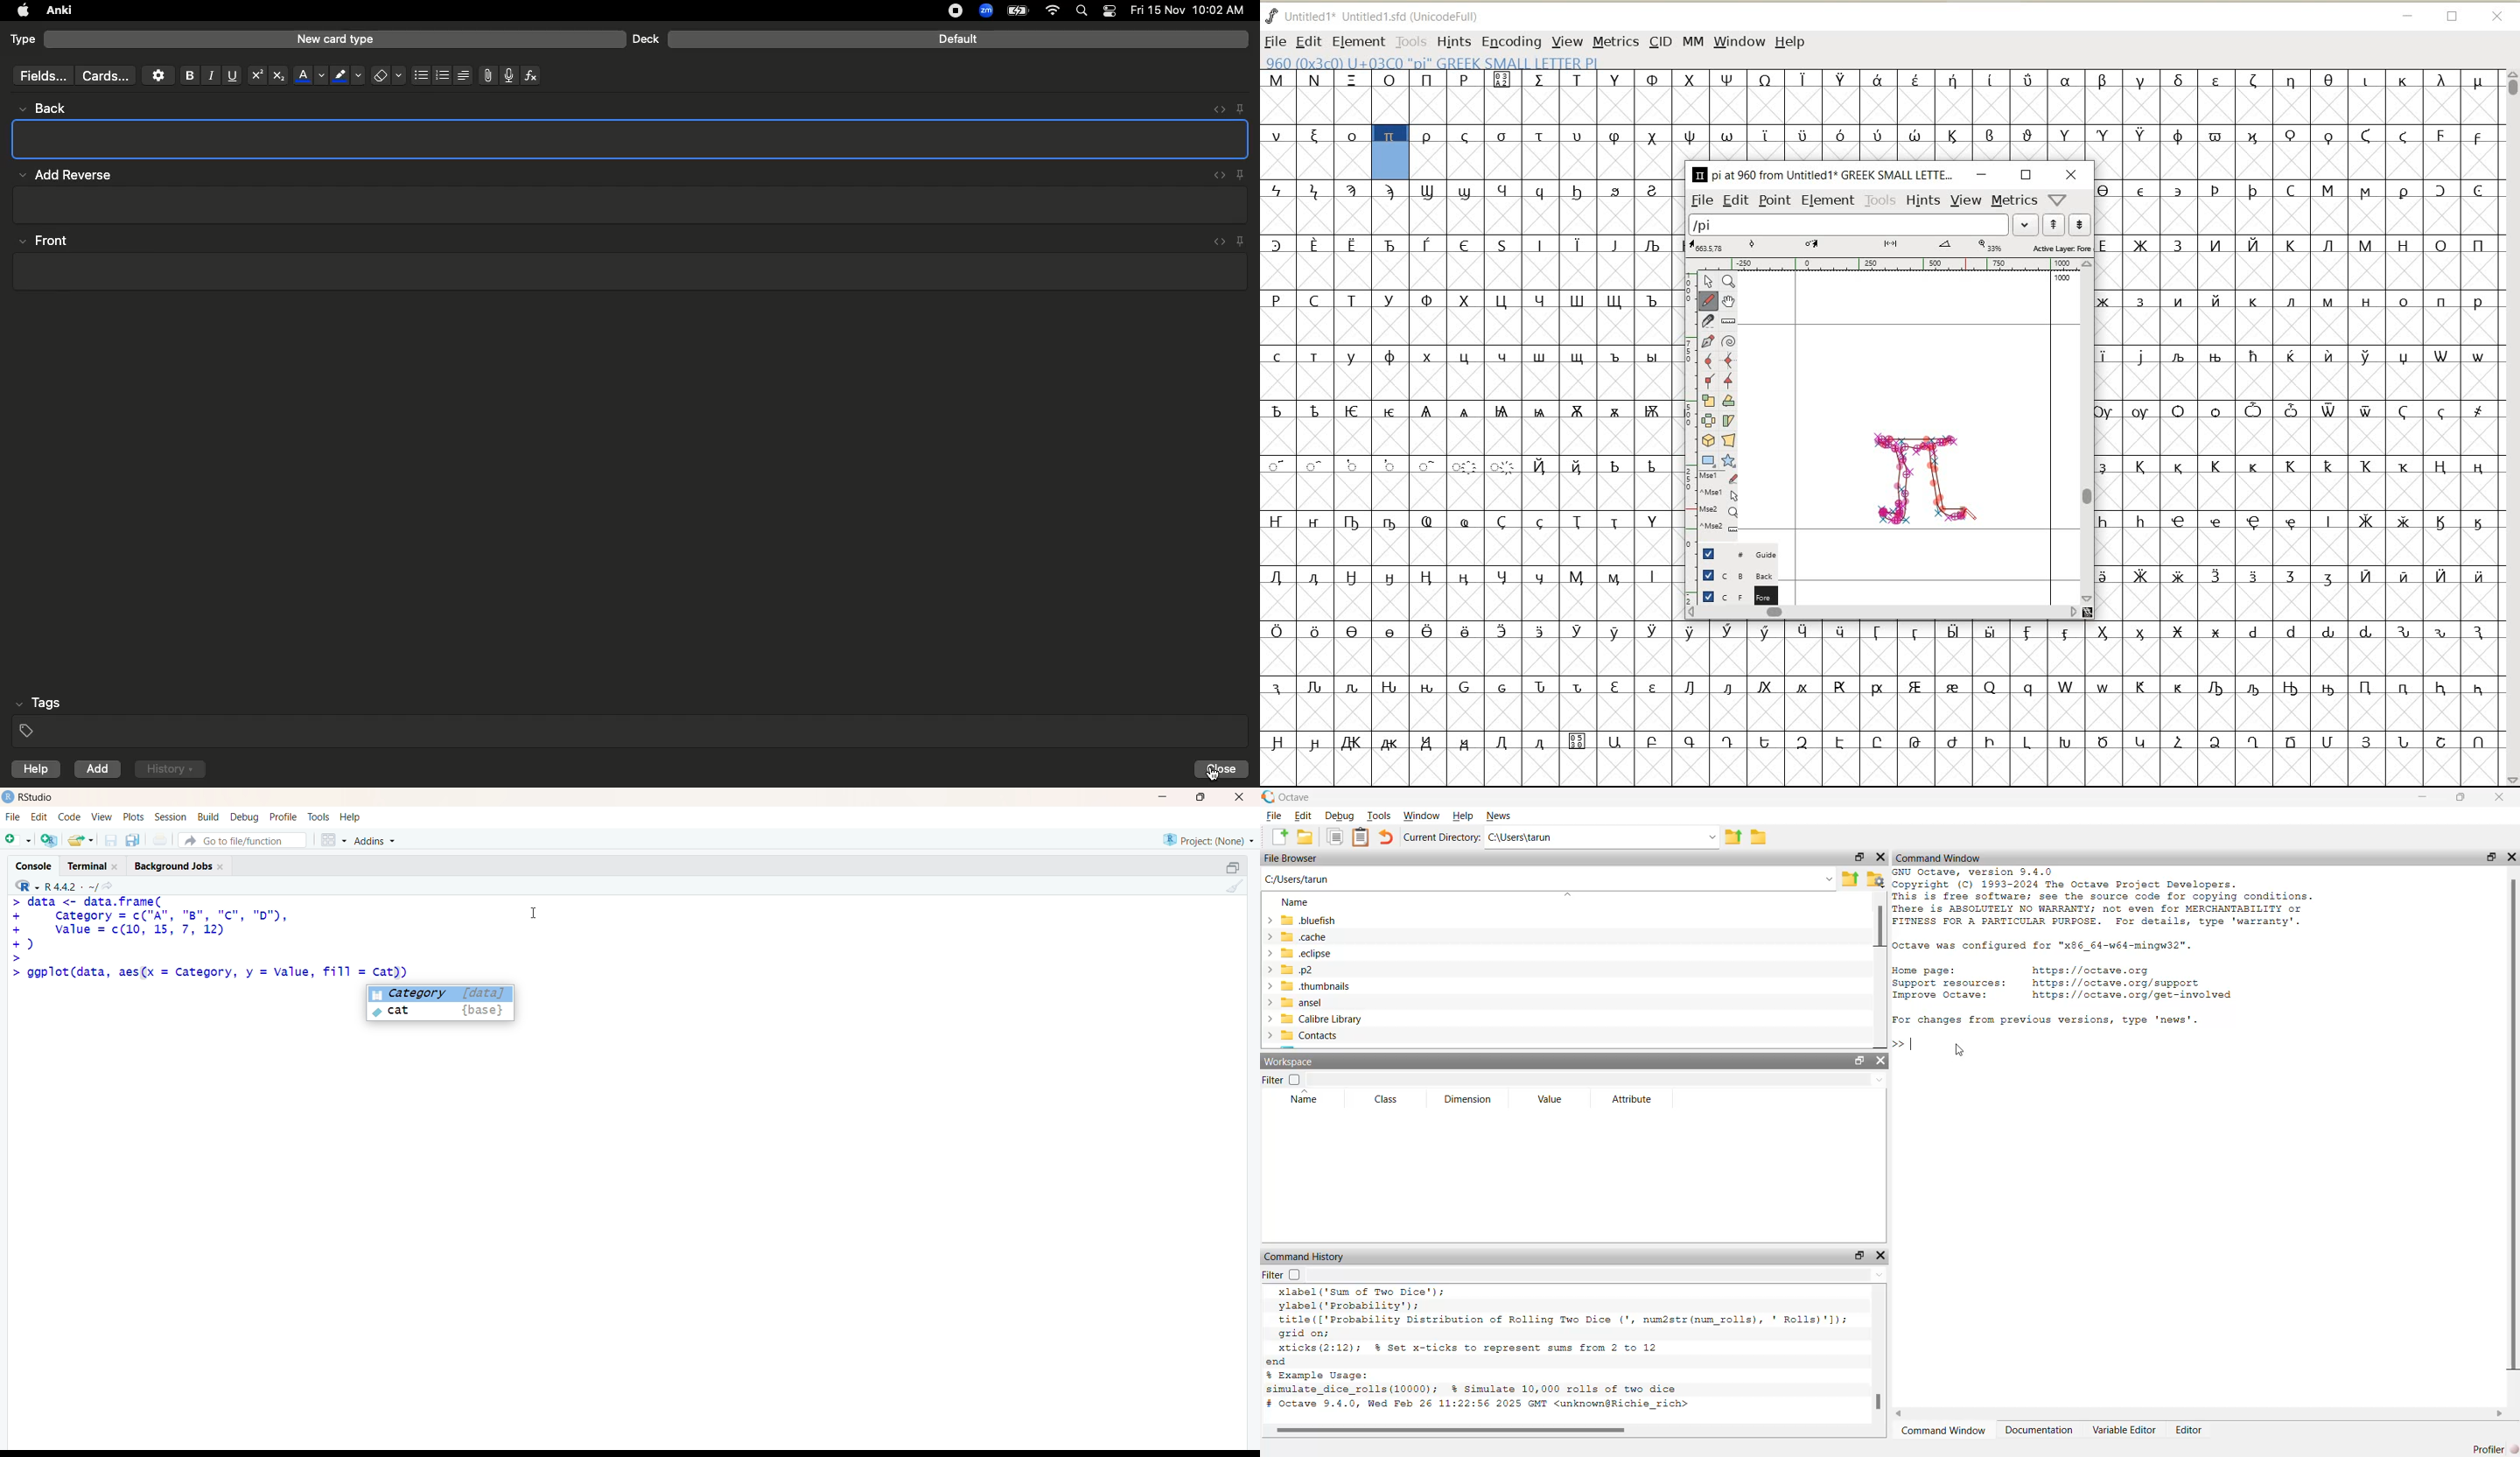  I want to click on cursor events on the opened outline window, so click(1712, 503).